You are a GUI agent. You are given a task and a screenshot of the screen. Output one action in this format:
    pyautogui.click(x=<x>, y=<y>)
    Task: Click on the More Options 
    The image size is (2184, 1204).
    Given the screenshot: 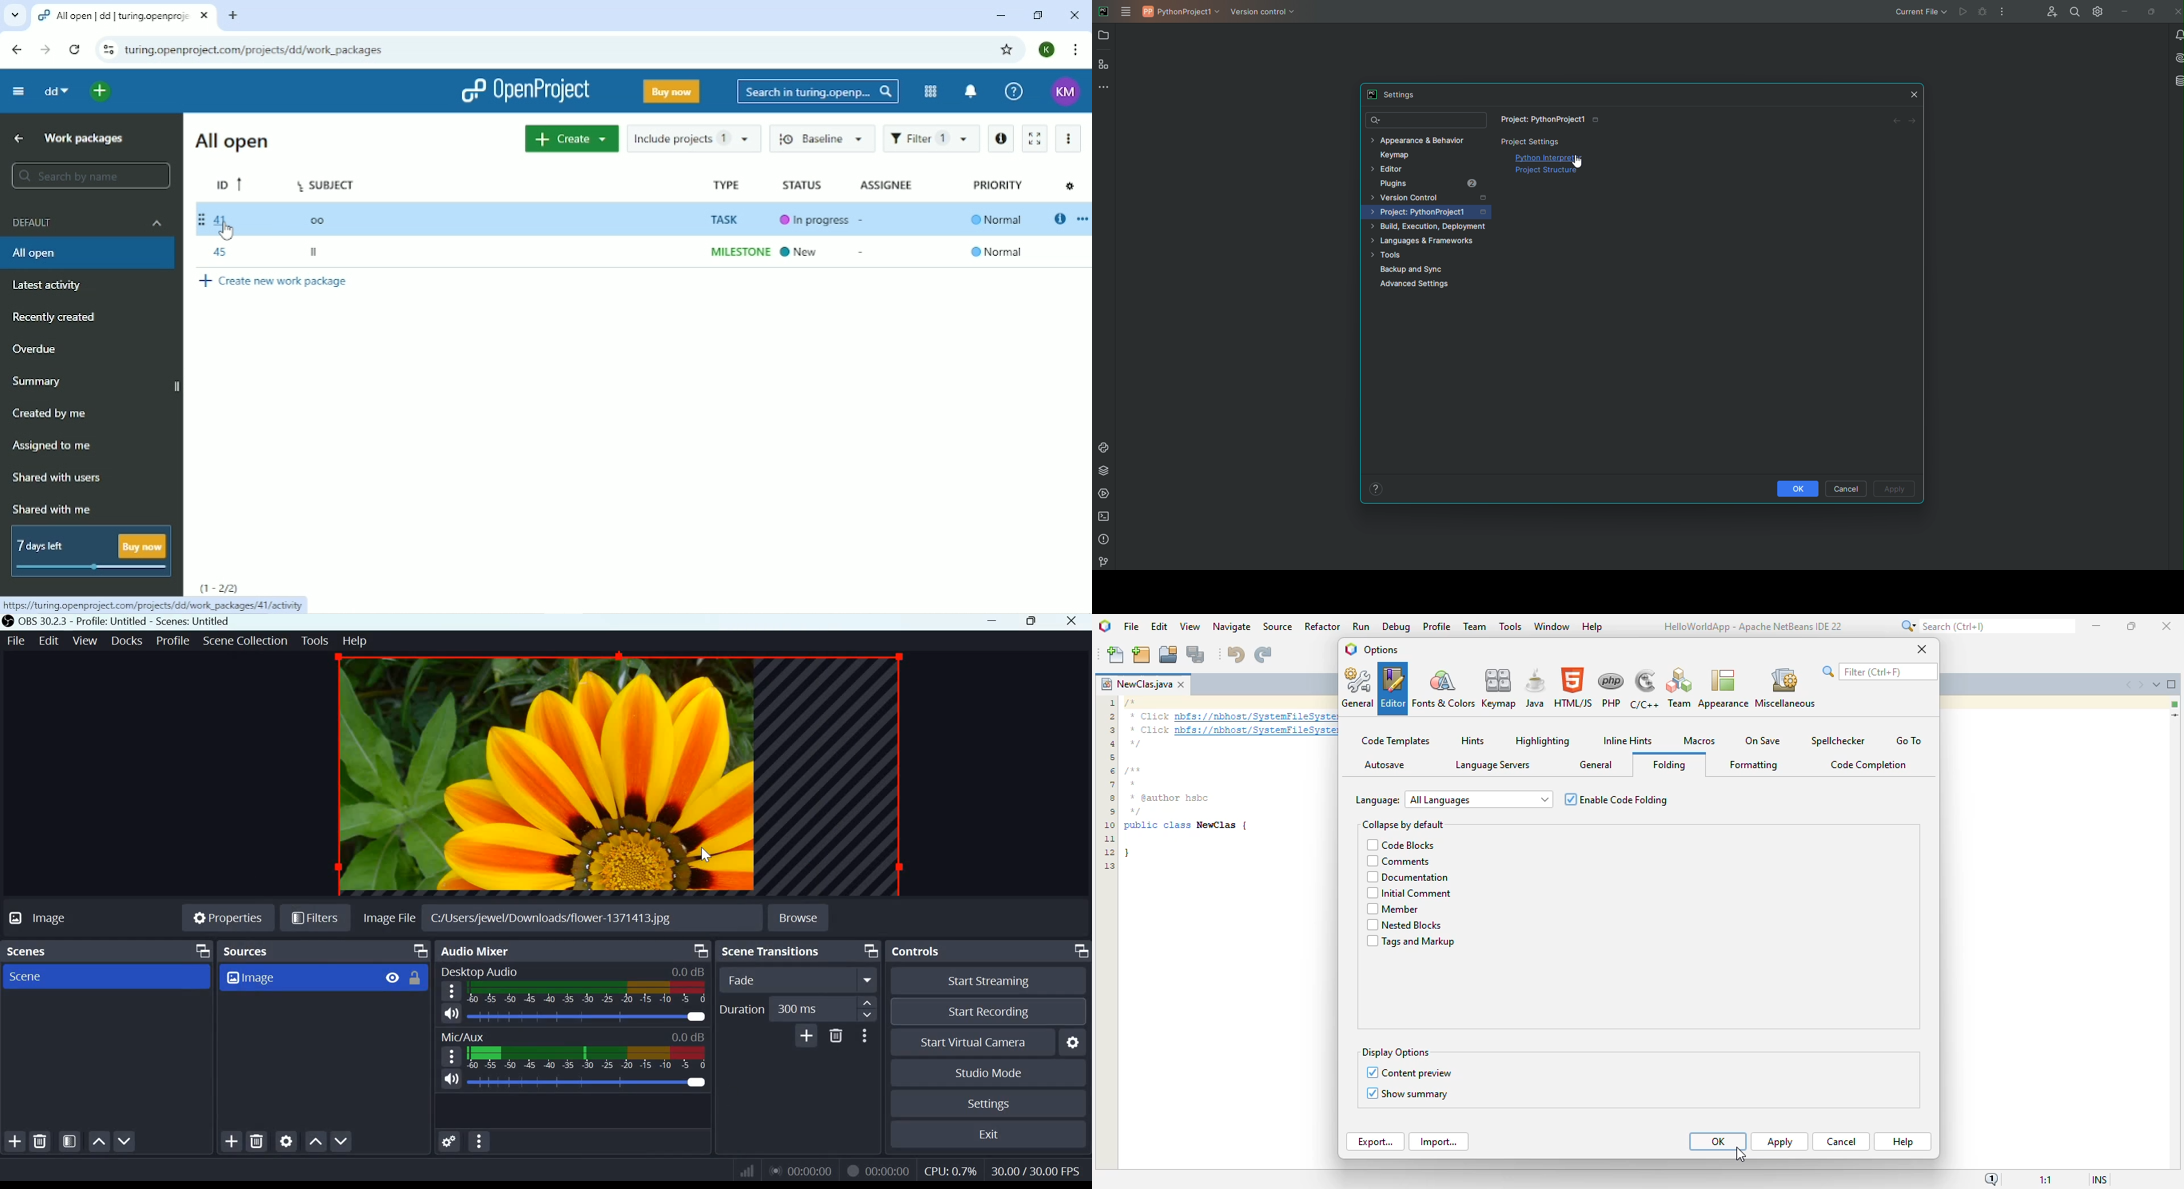 What is the action you would take?
    pyautogui.click(x=864, y=1035)
    